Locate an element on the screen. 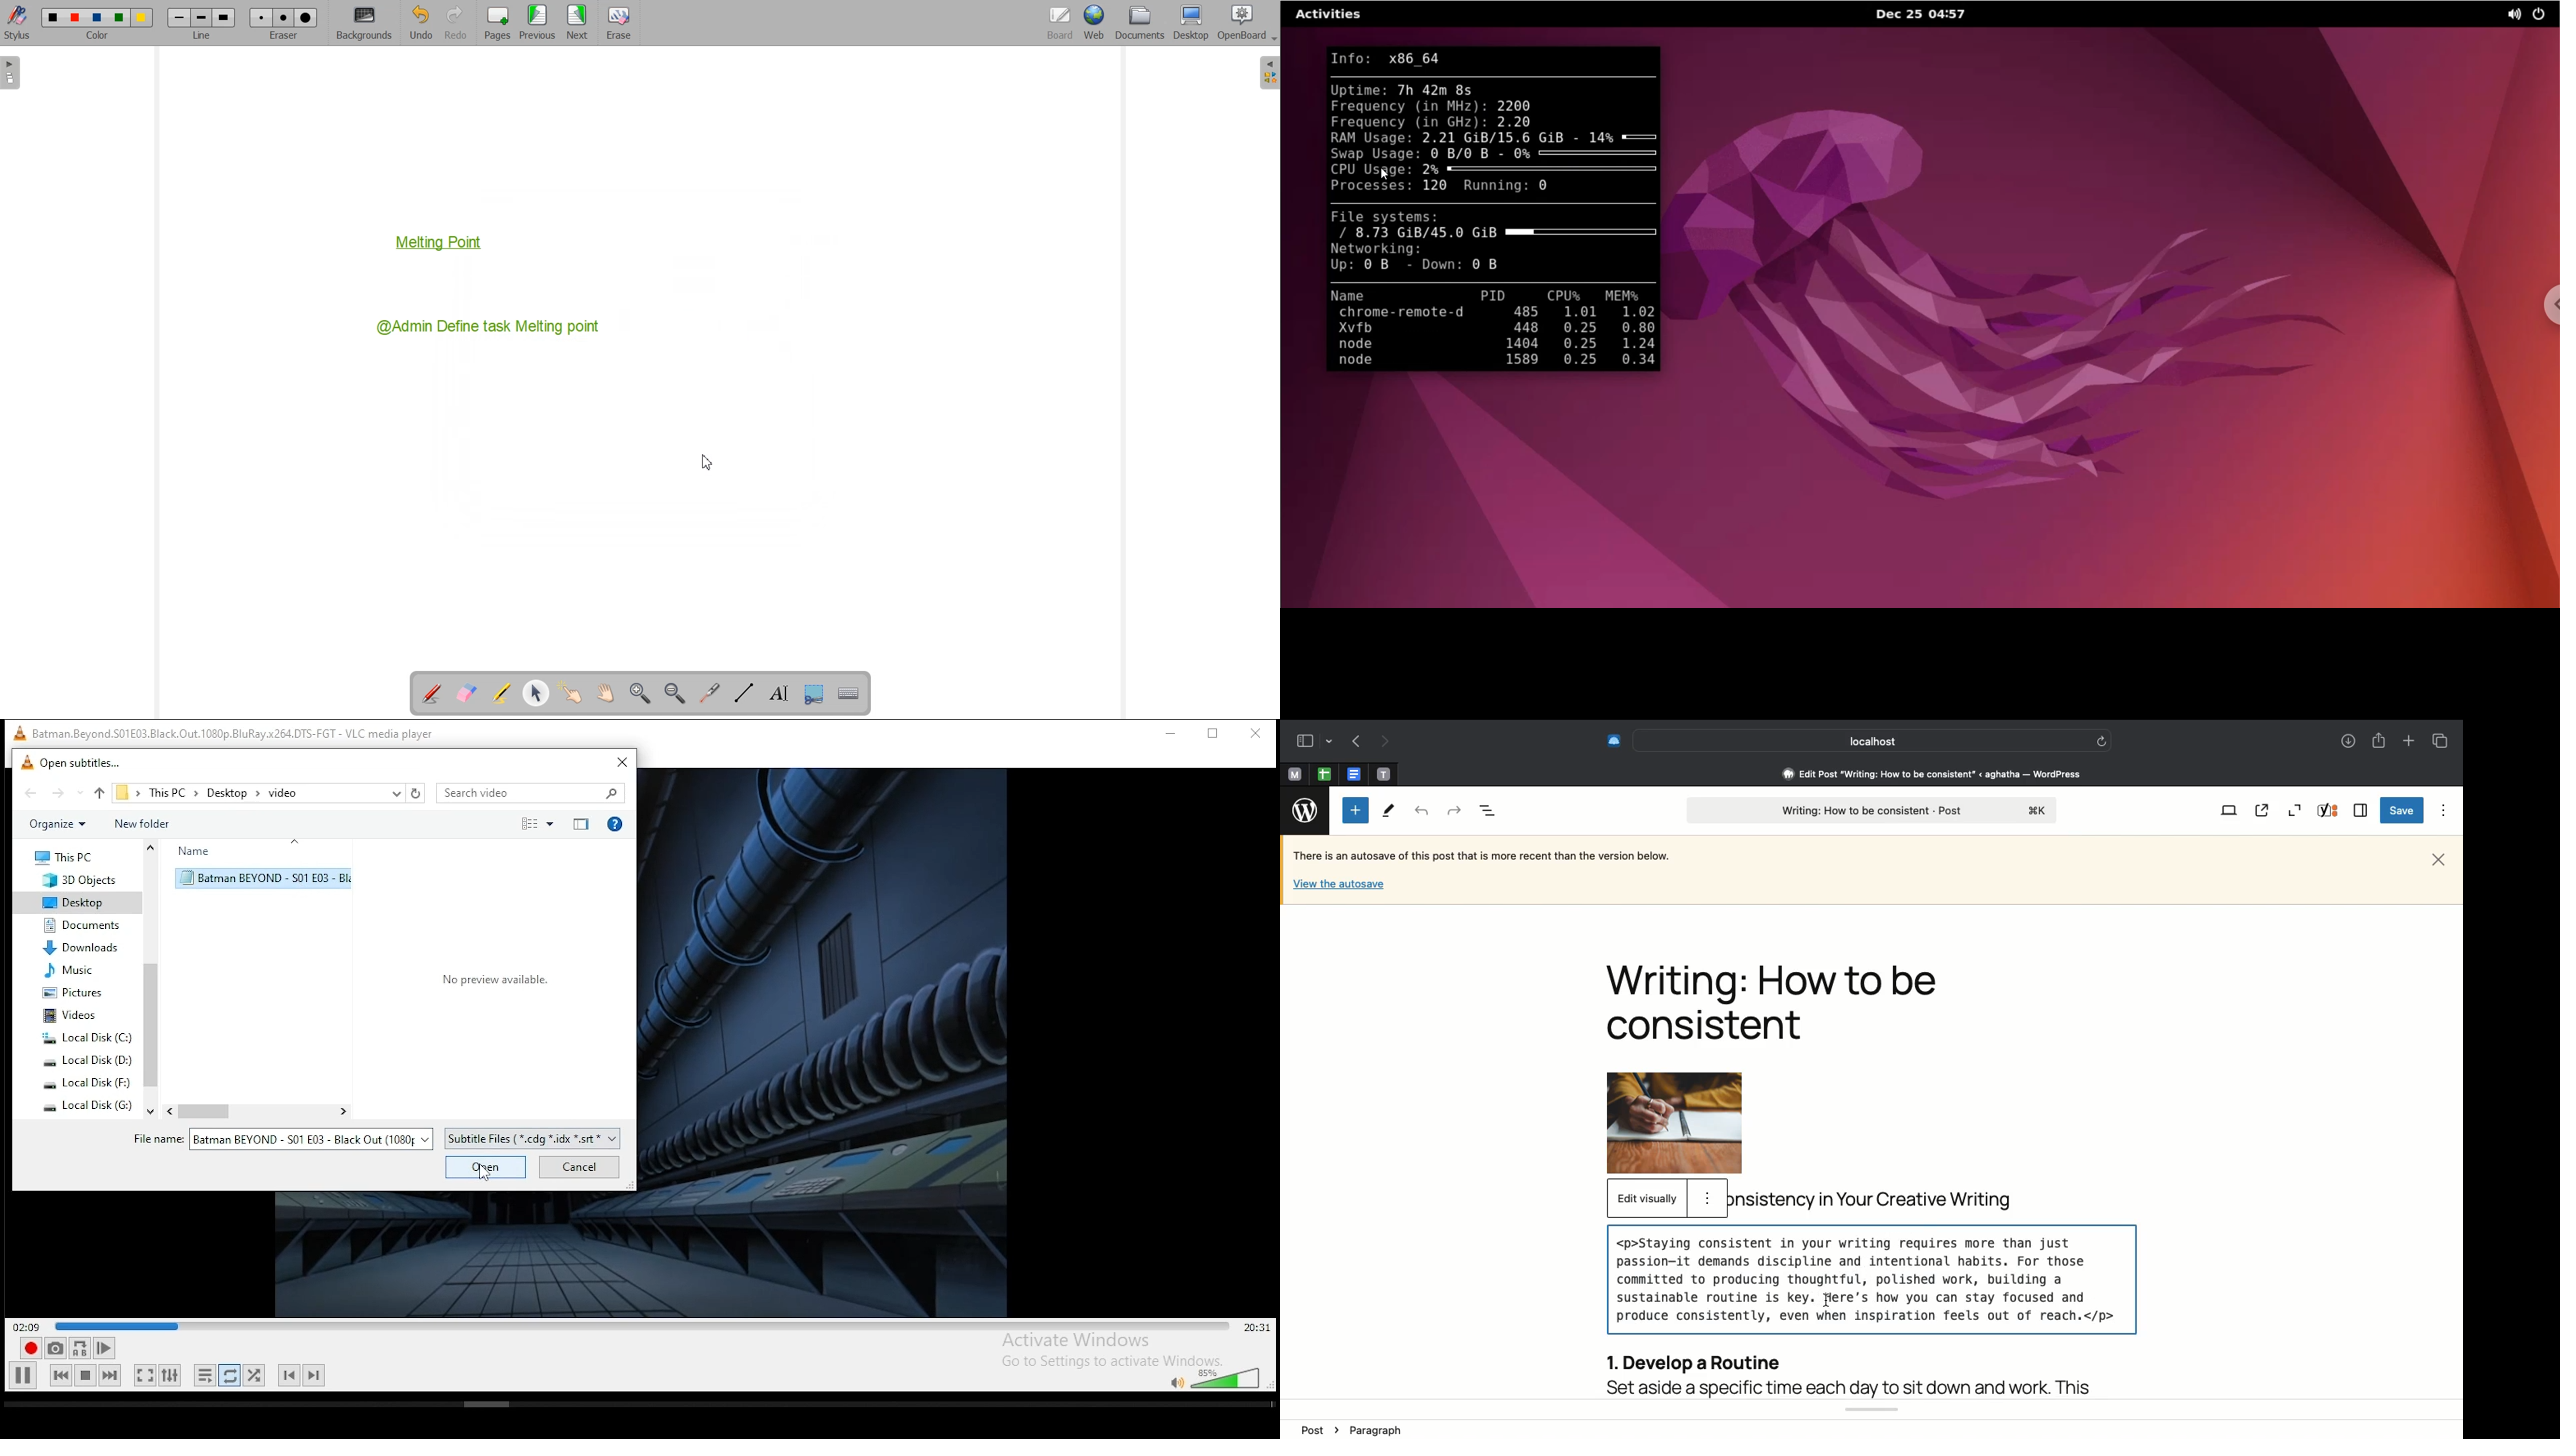 This screenshot has width=2576, height=1456. close preview pane is located at coordinates (581, 825).